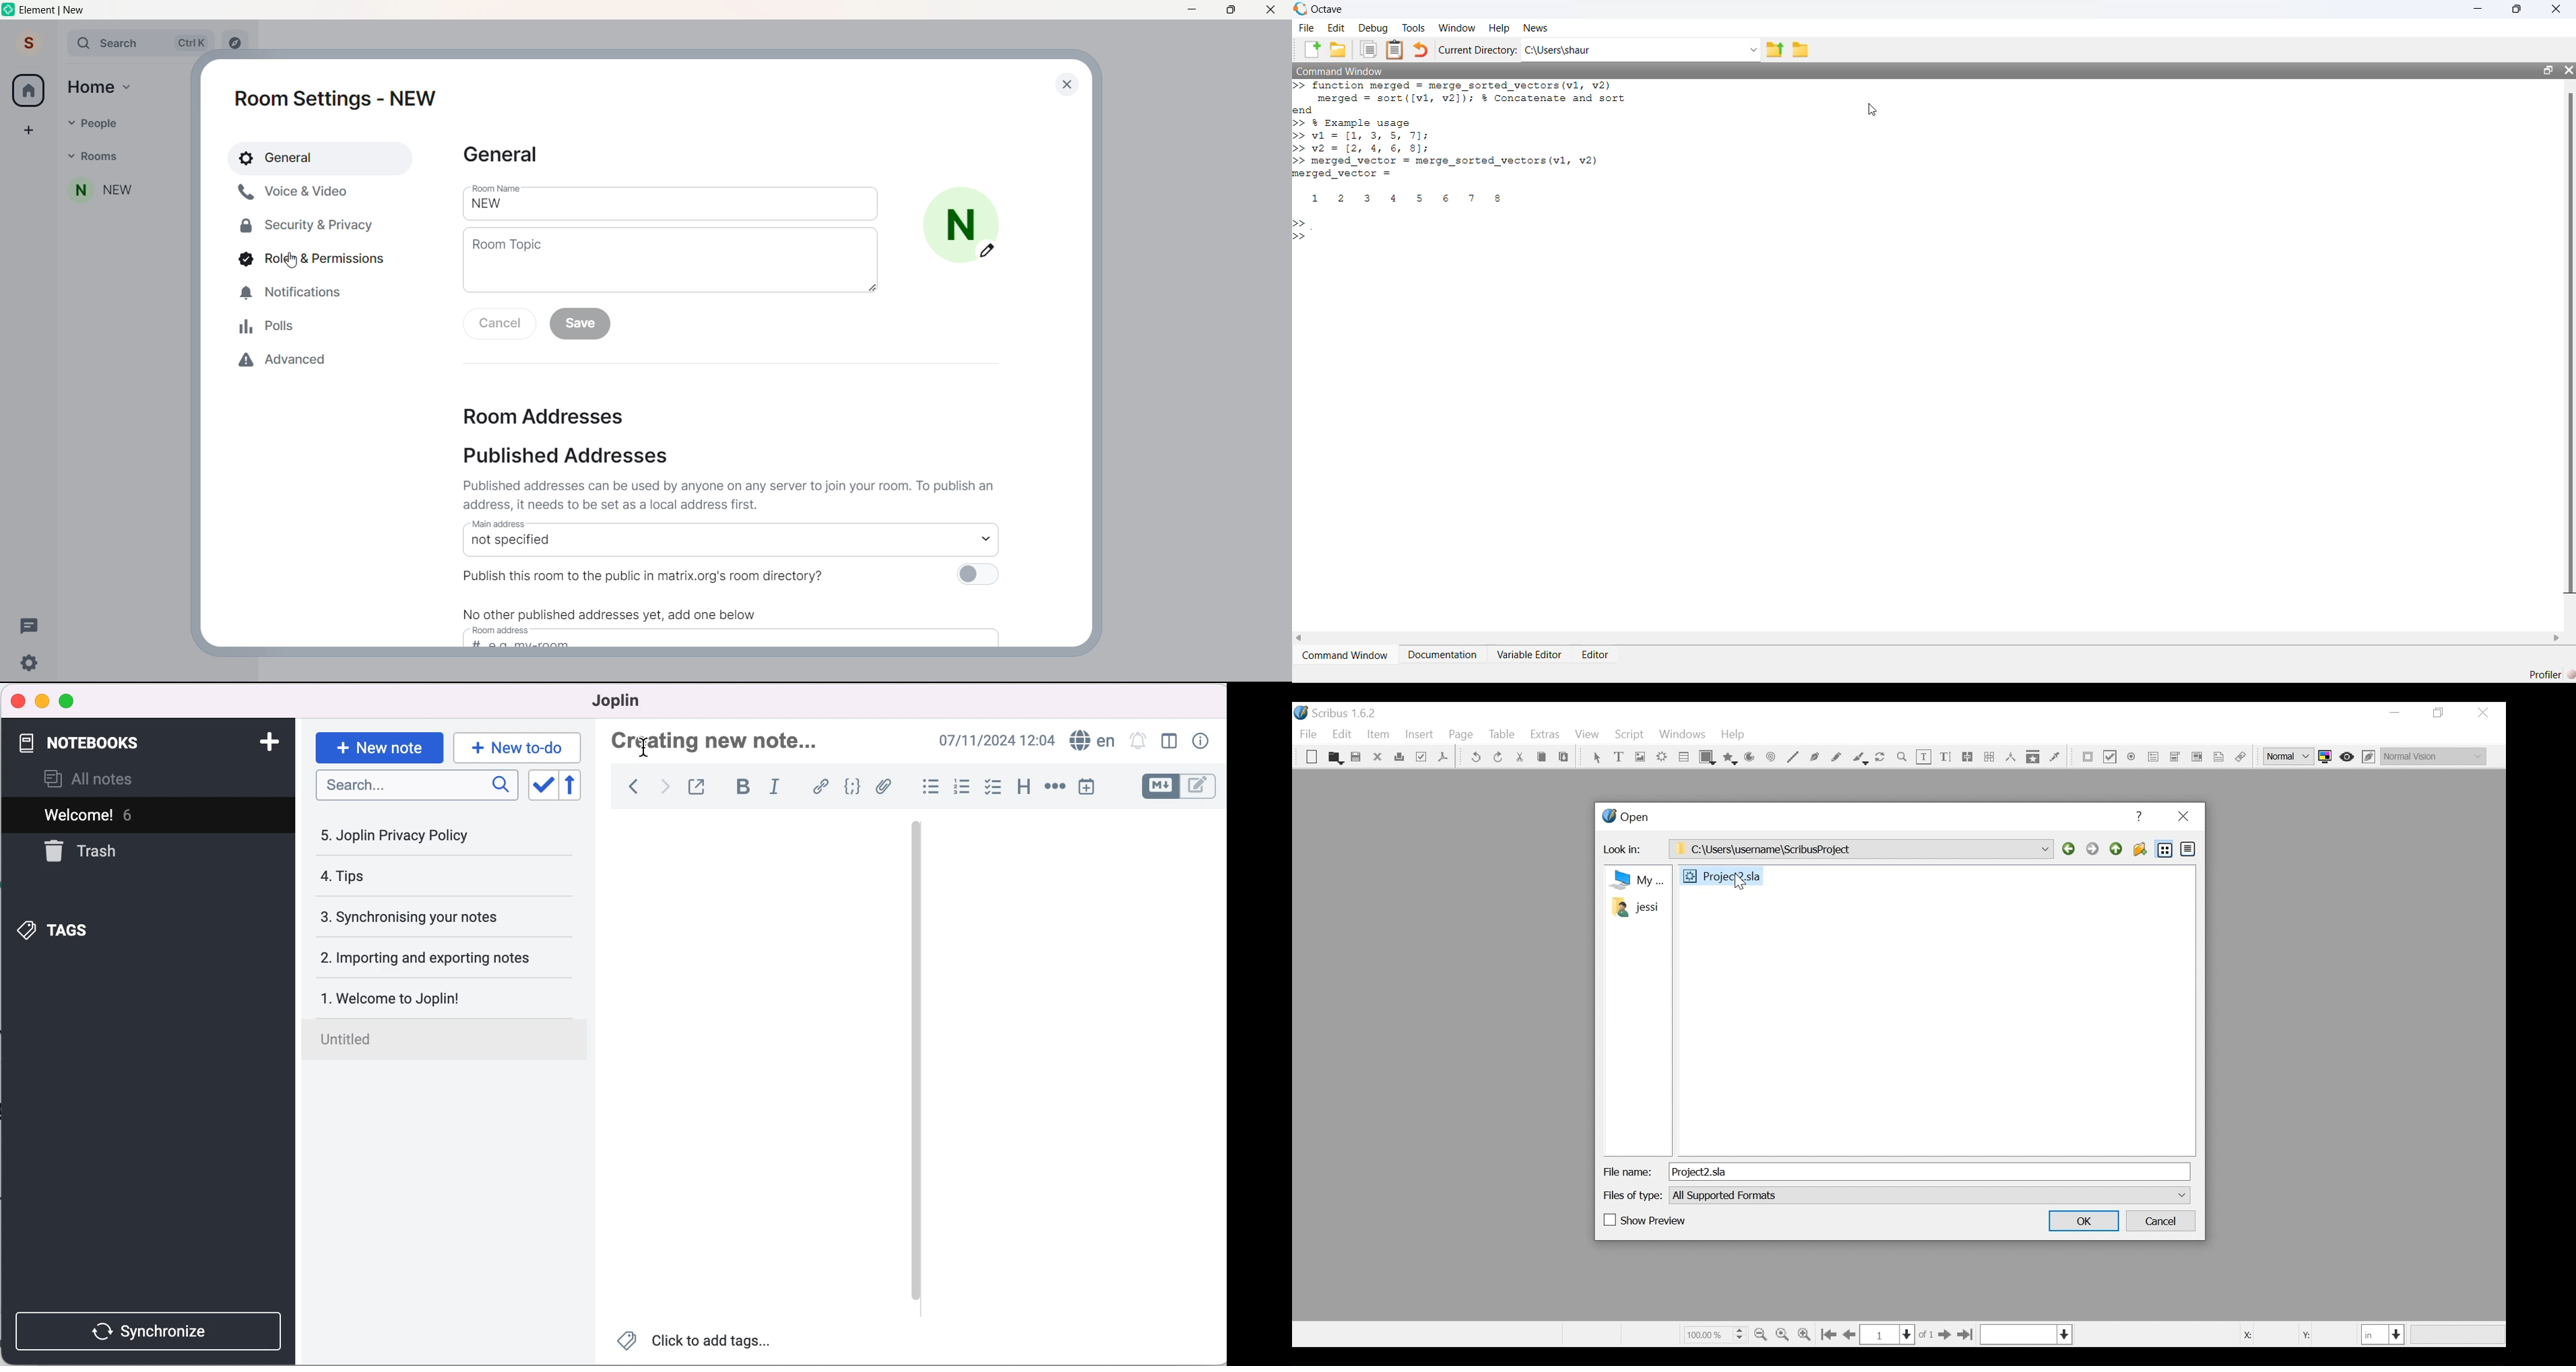  What do you see at coordinates (672, 266) in the screenshot?
I see `room topic` at bounding box center [672, 266].